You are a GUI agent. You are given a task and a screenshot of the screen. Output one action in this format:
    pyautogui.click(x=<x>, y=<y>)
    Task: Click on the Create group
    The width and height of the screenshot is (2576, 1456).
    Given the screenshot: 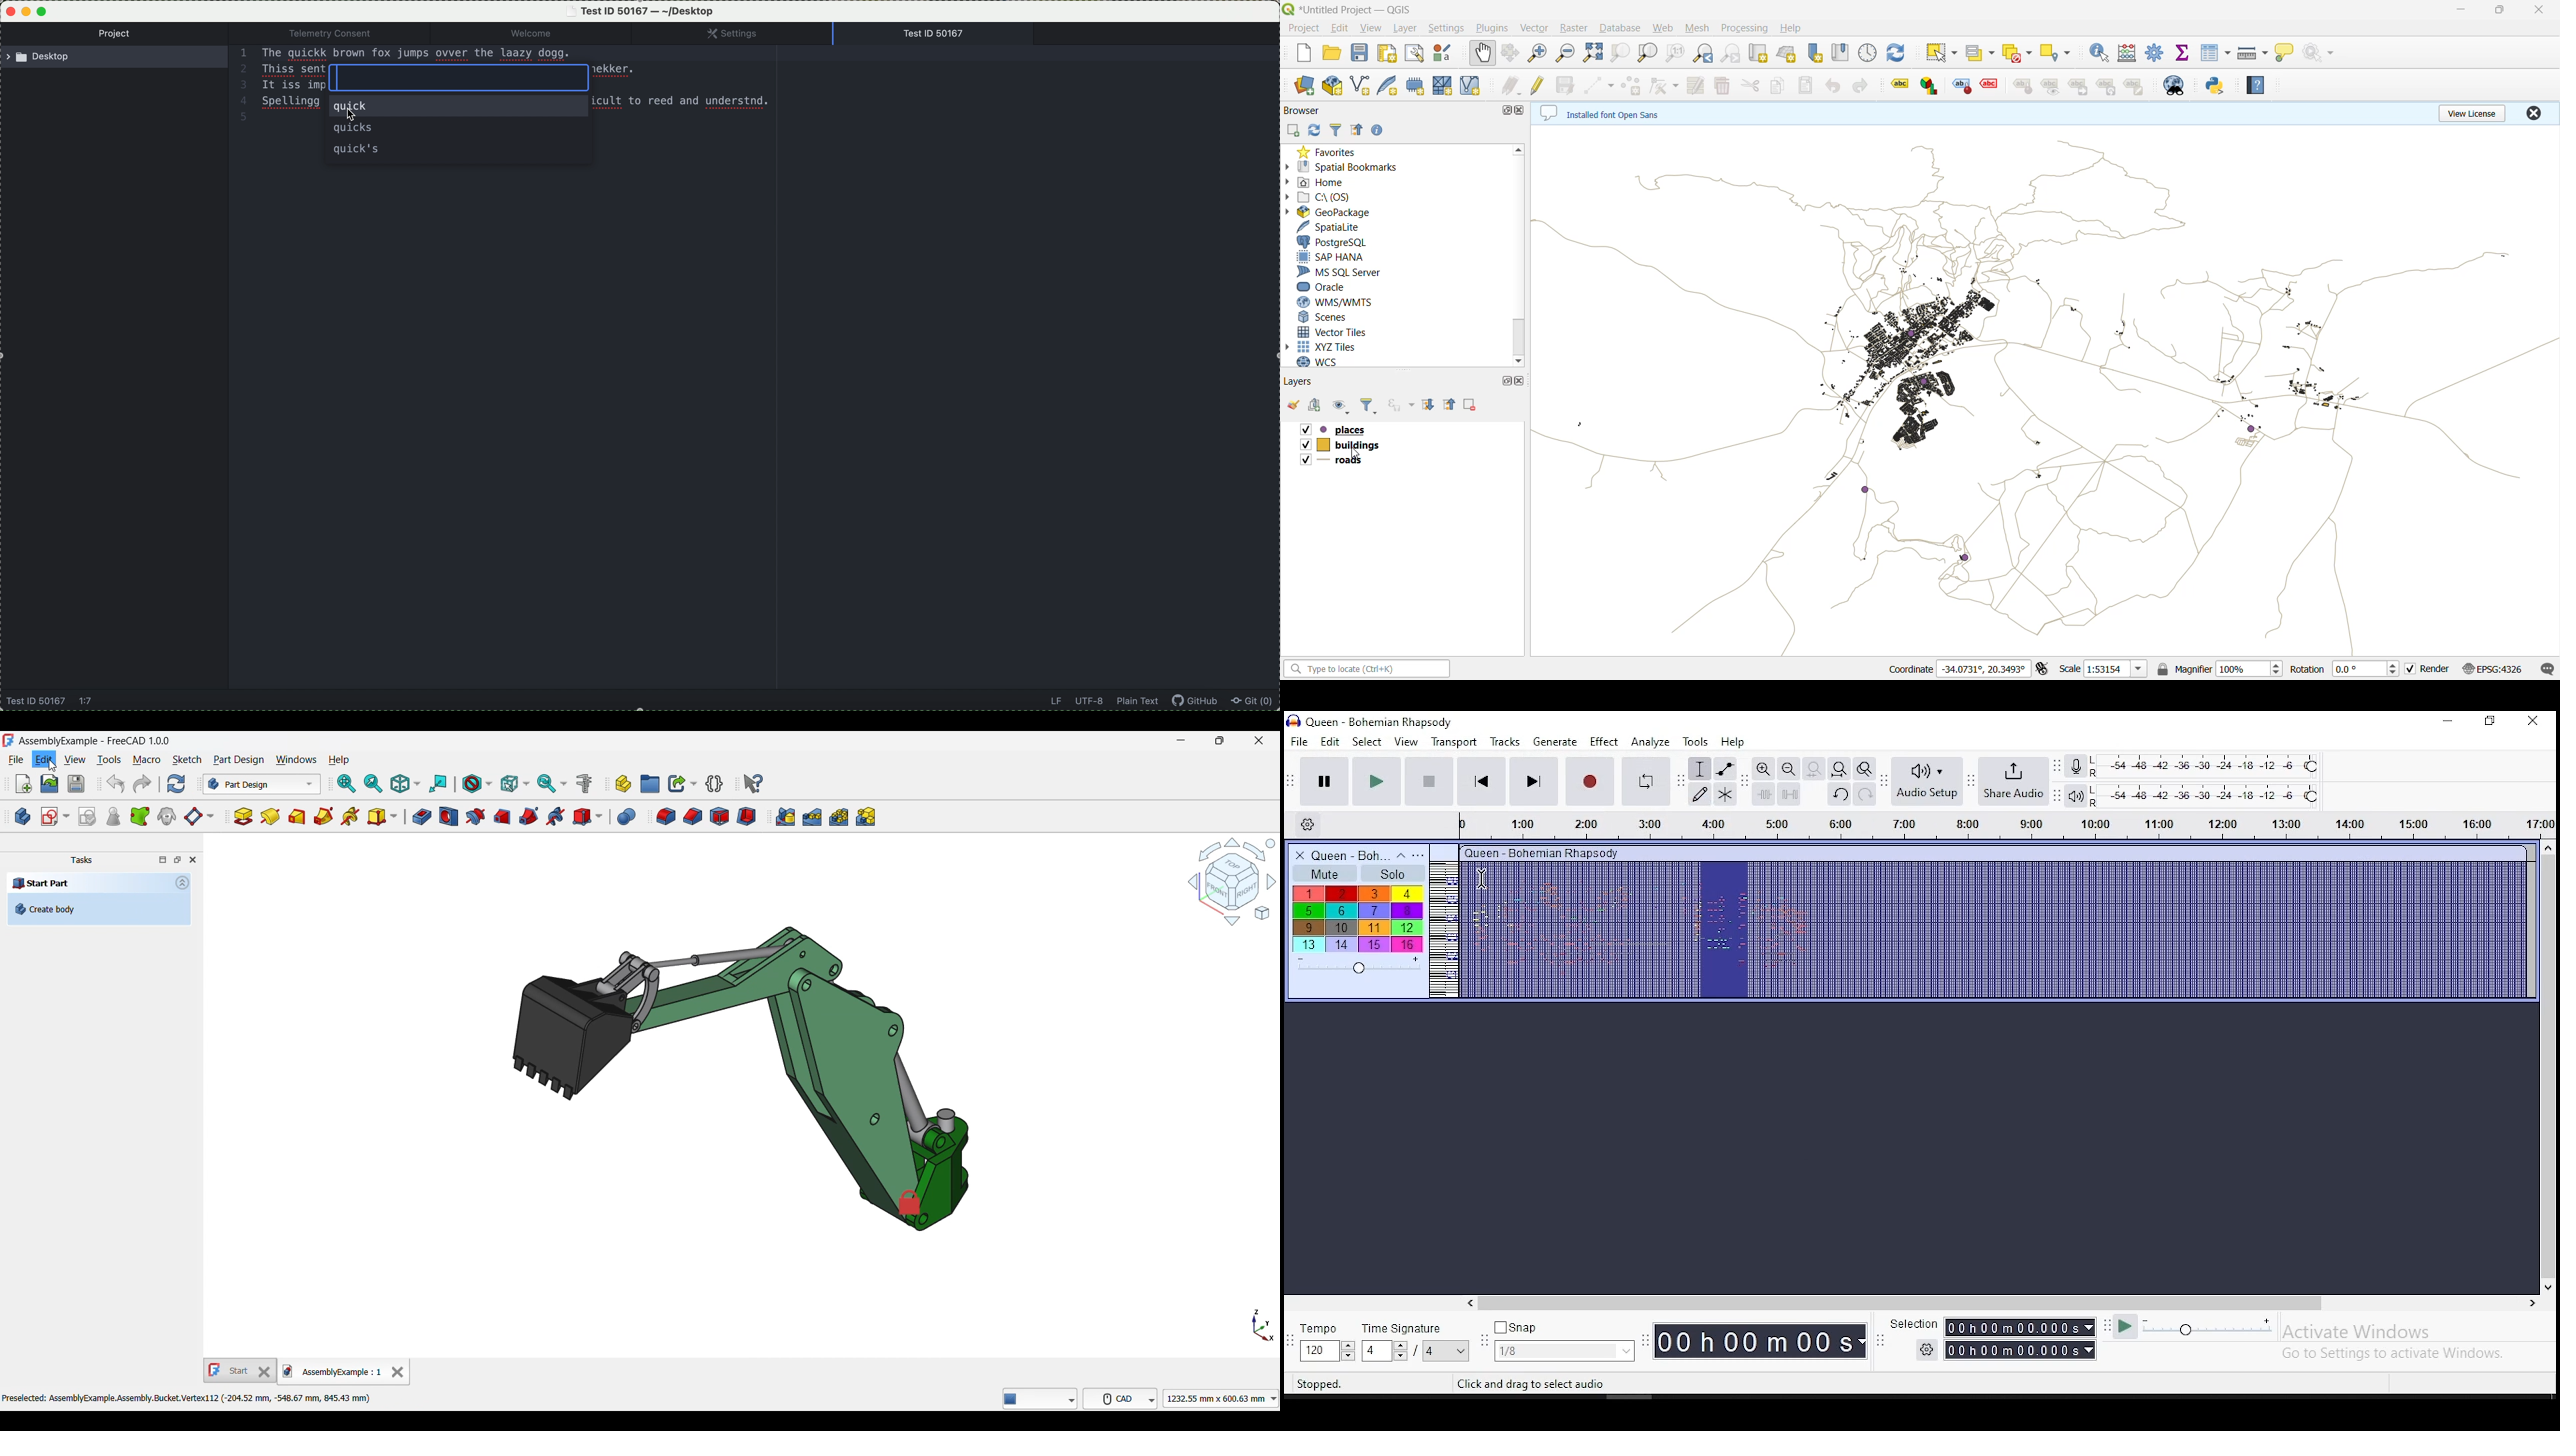 What is the action you would take?
    pyautogui.click(x=650, y=784)
    